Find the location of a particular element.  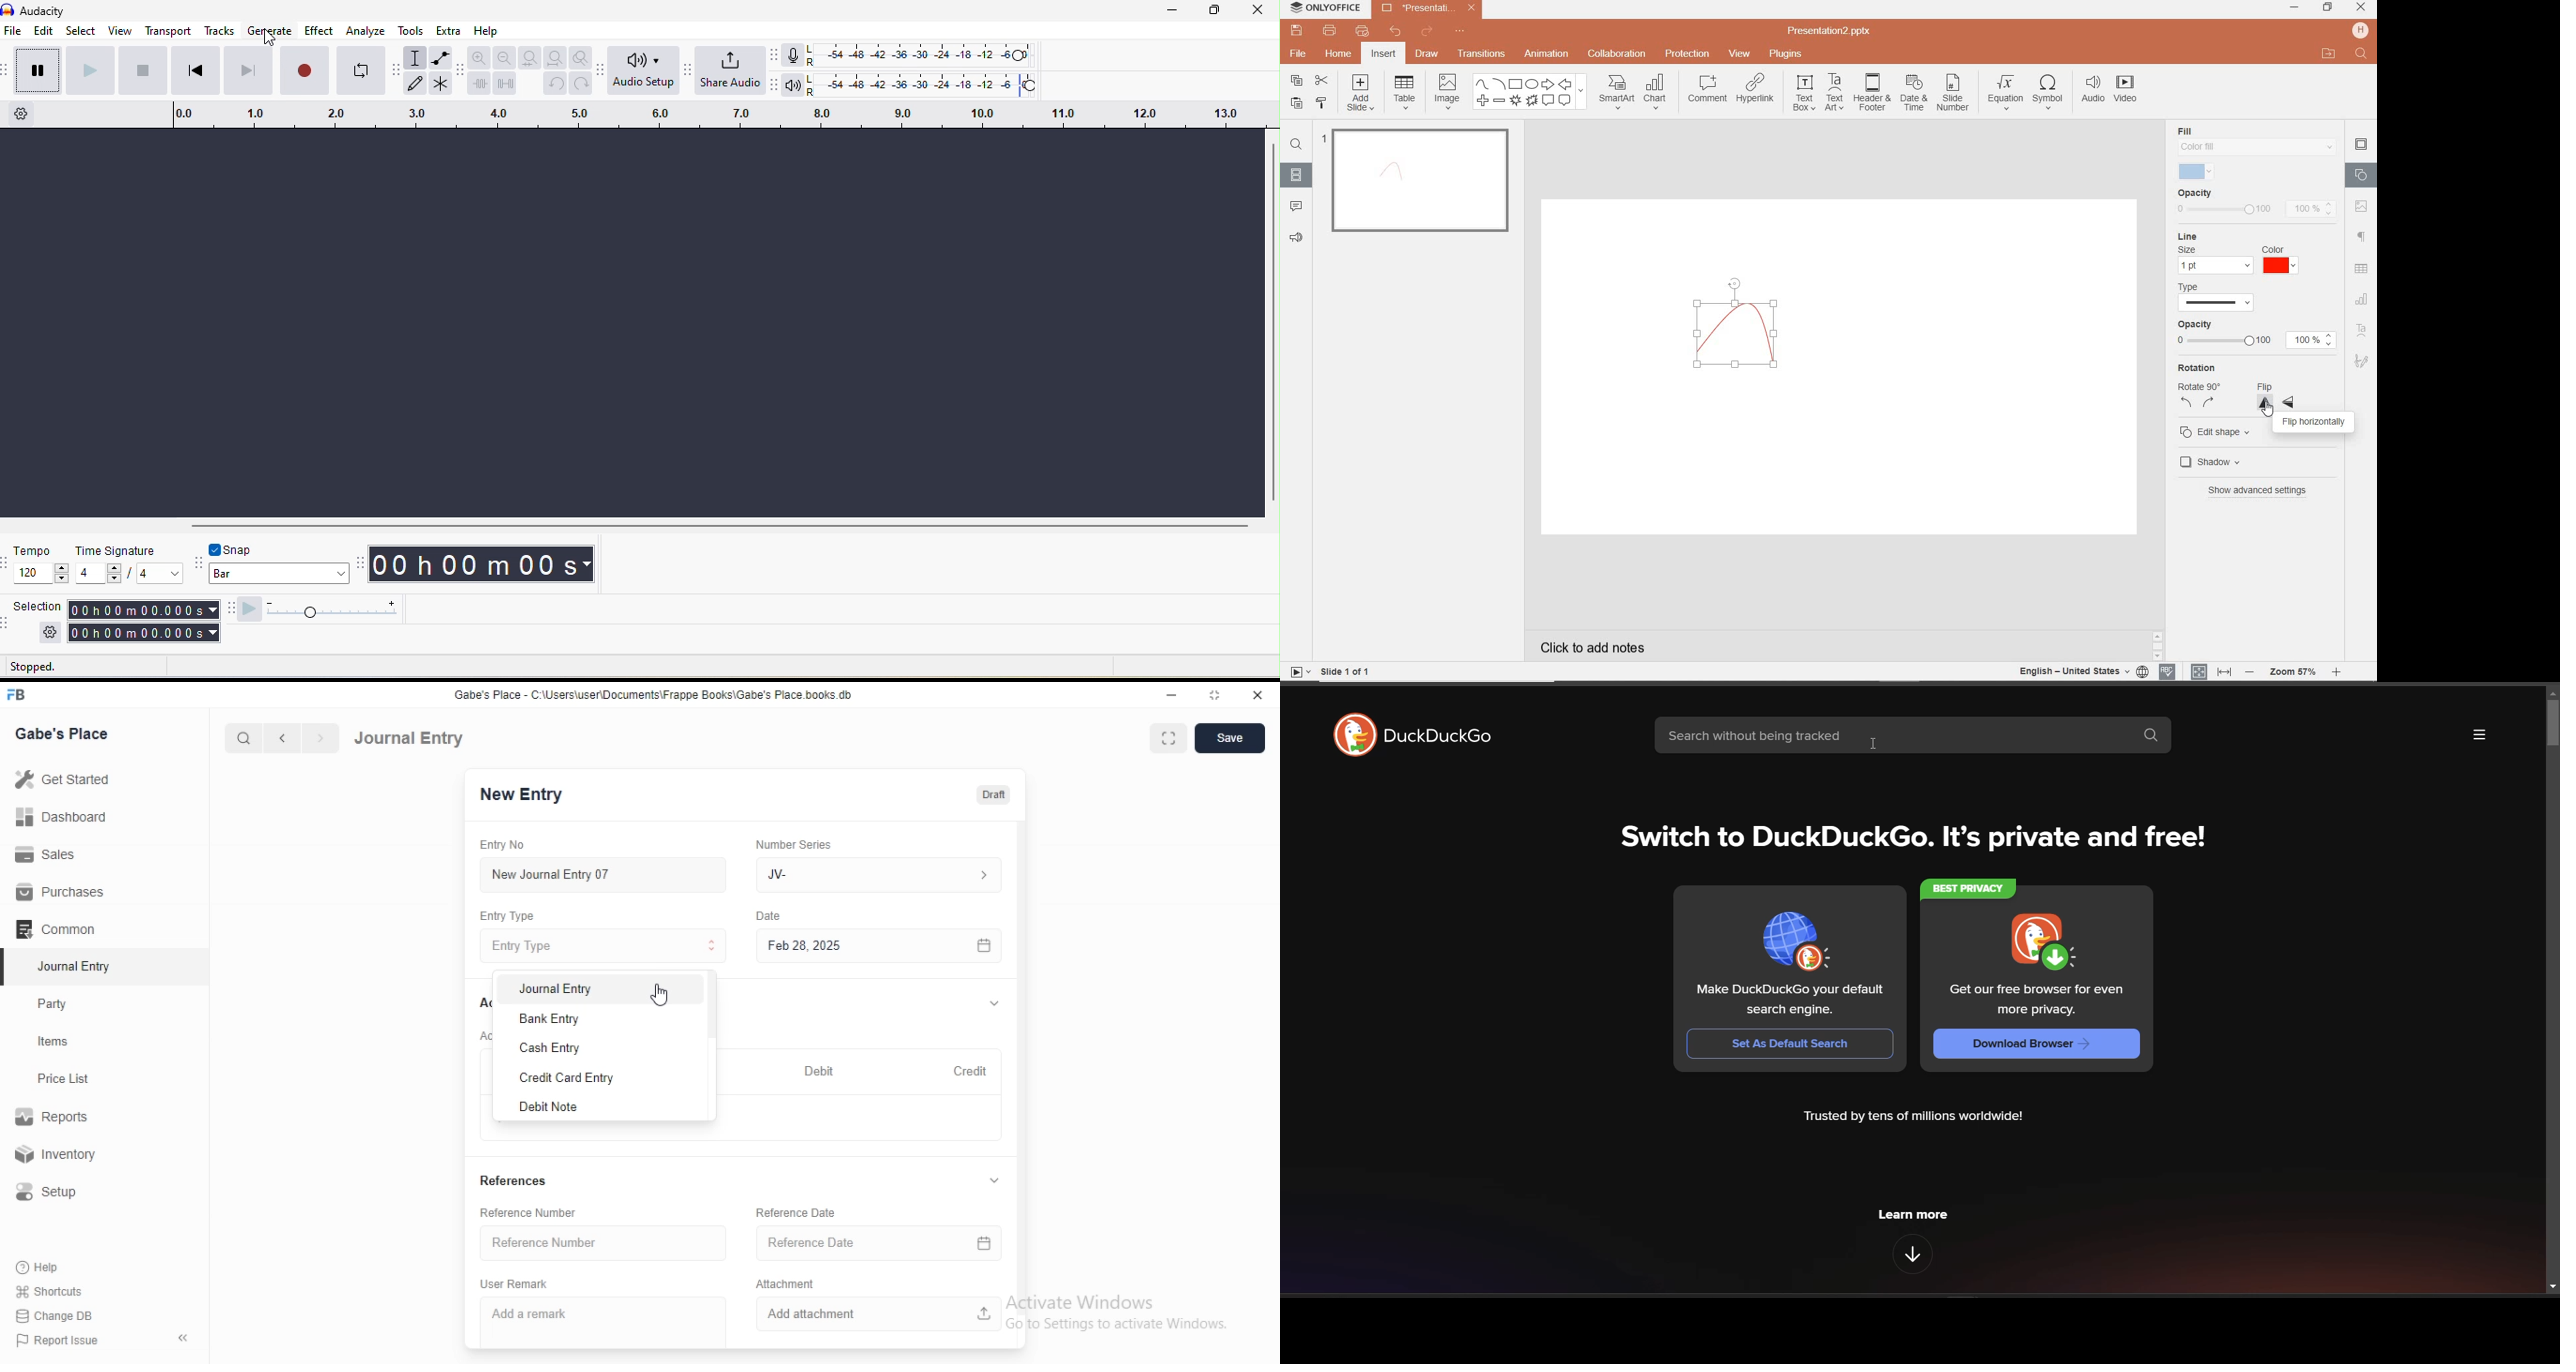

Make DuckDuckGo your default search engine. is located at coordinates (1791, 1001).